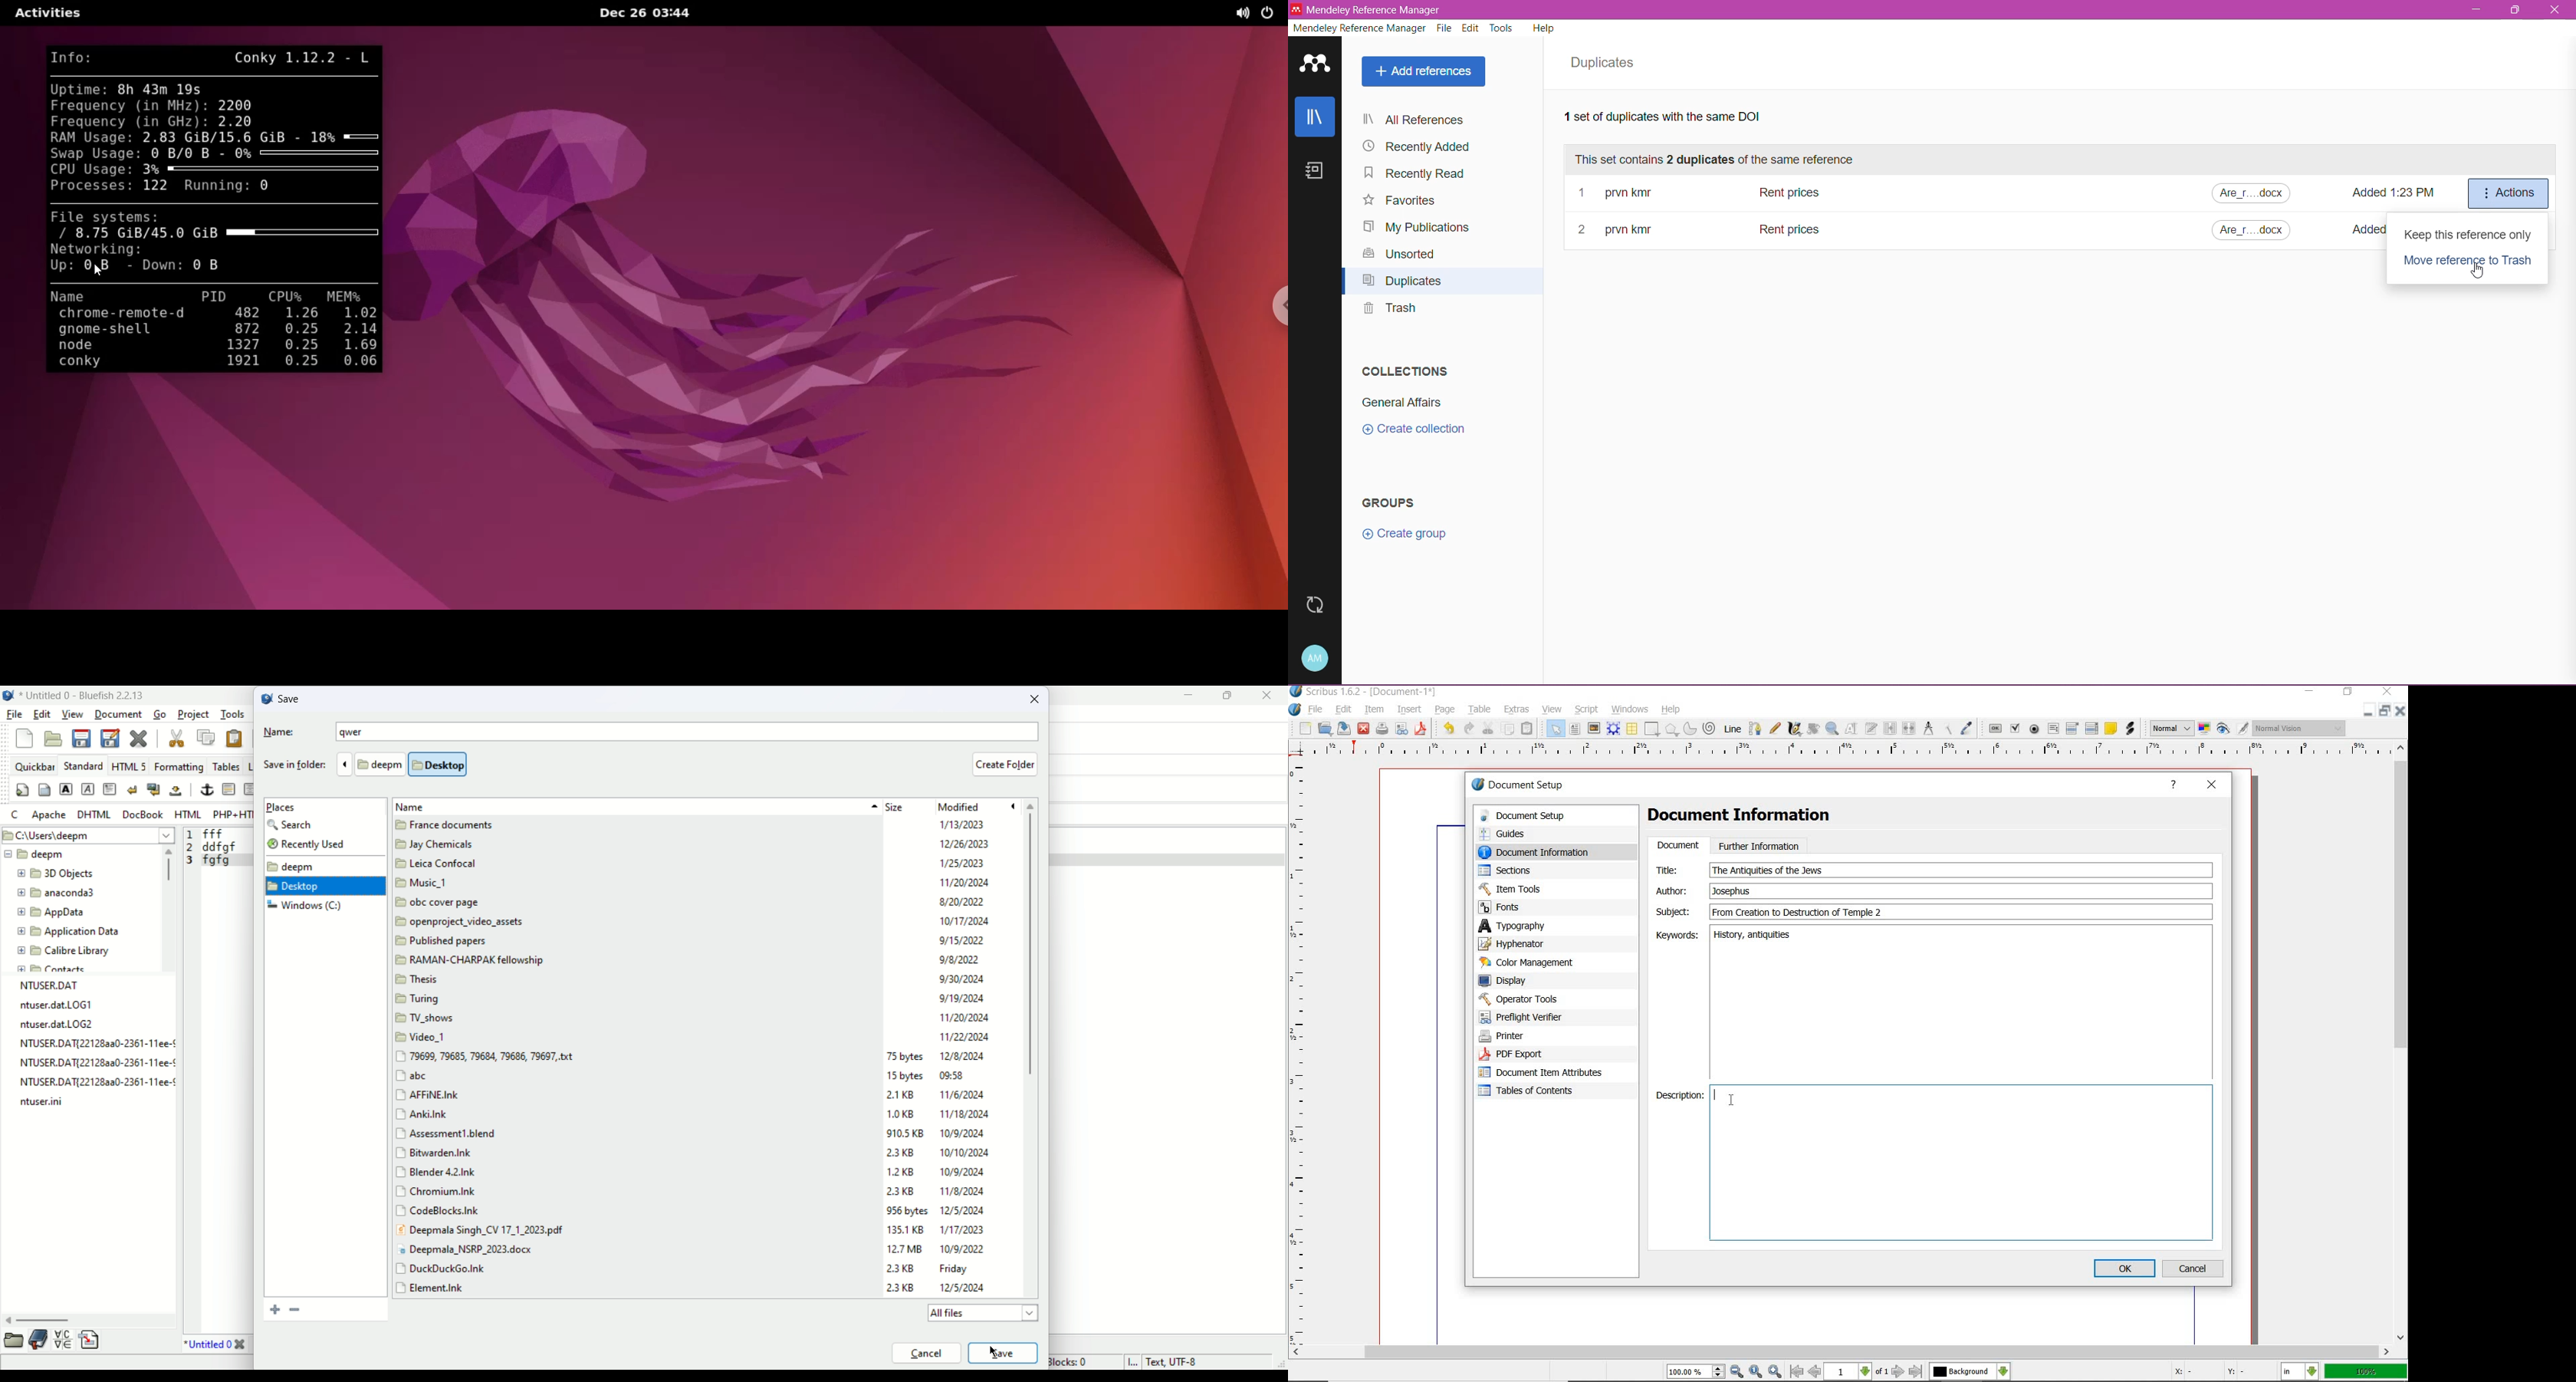  Describe the element at coordinates (1447, 710) in the screenshot. I see `page` at that location.